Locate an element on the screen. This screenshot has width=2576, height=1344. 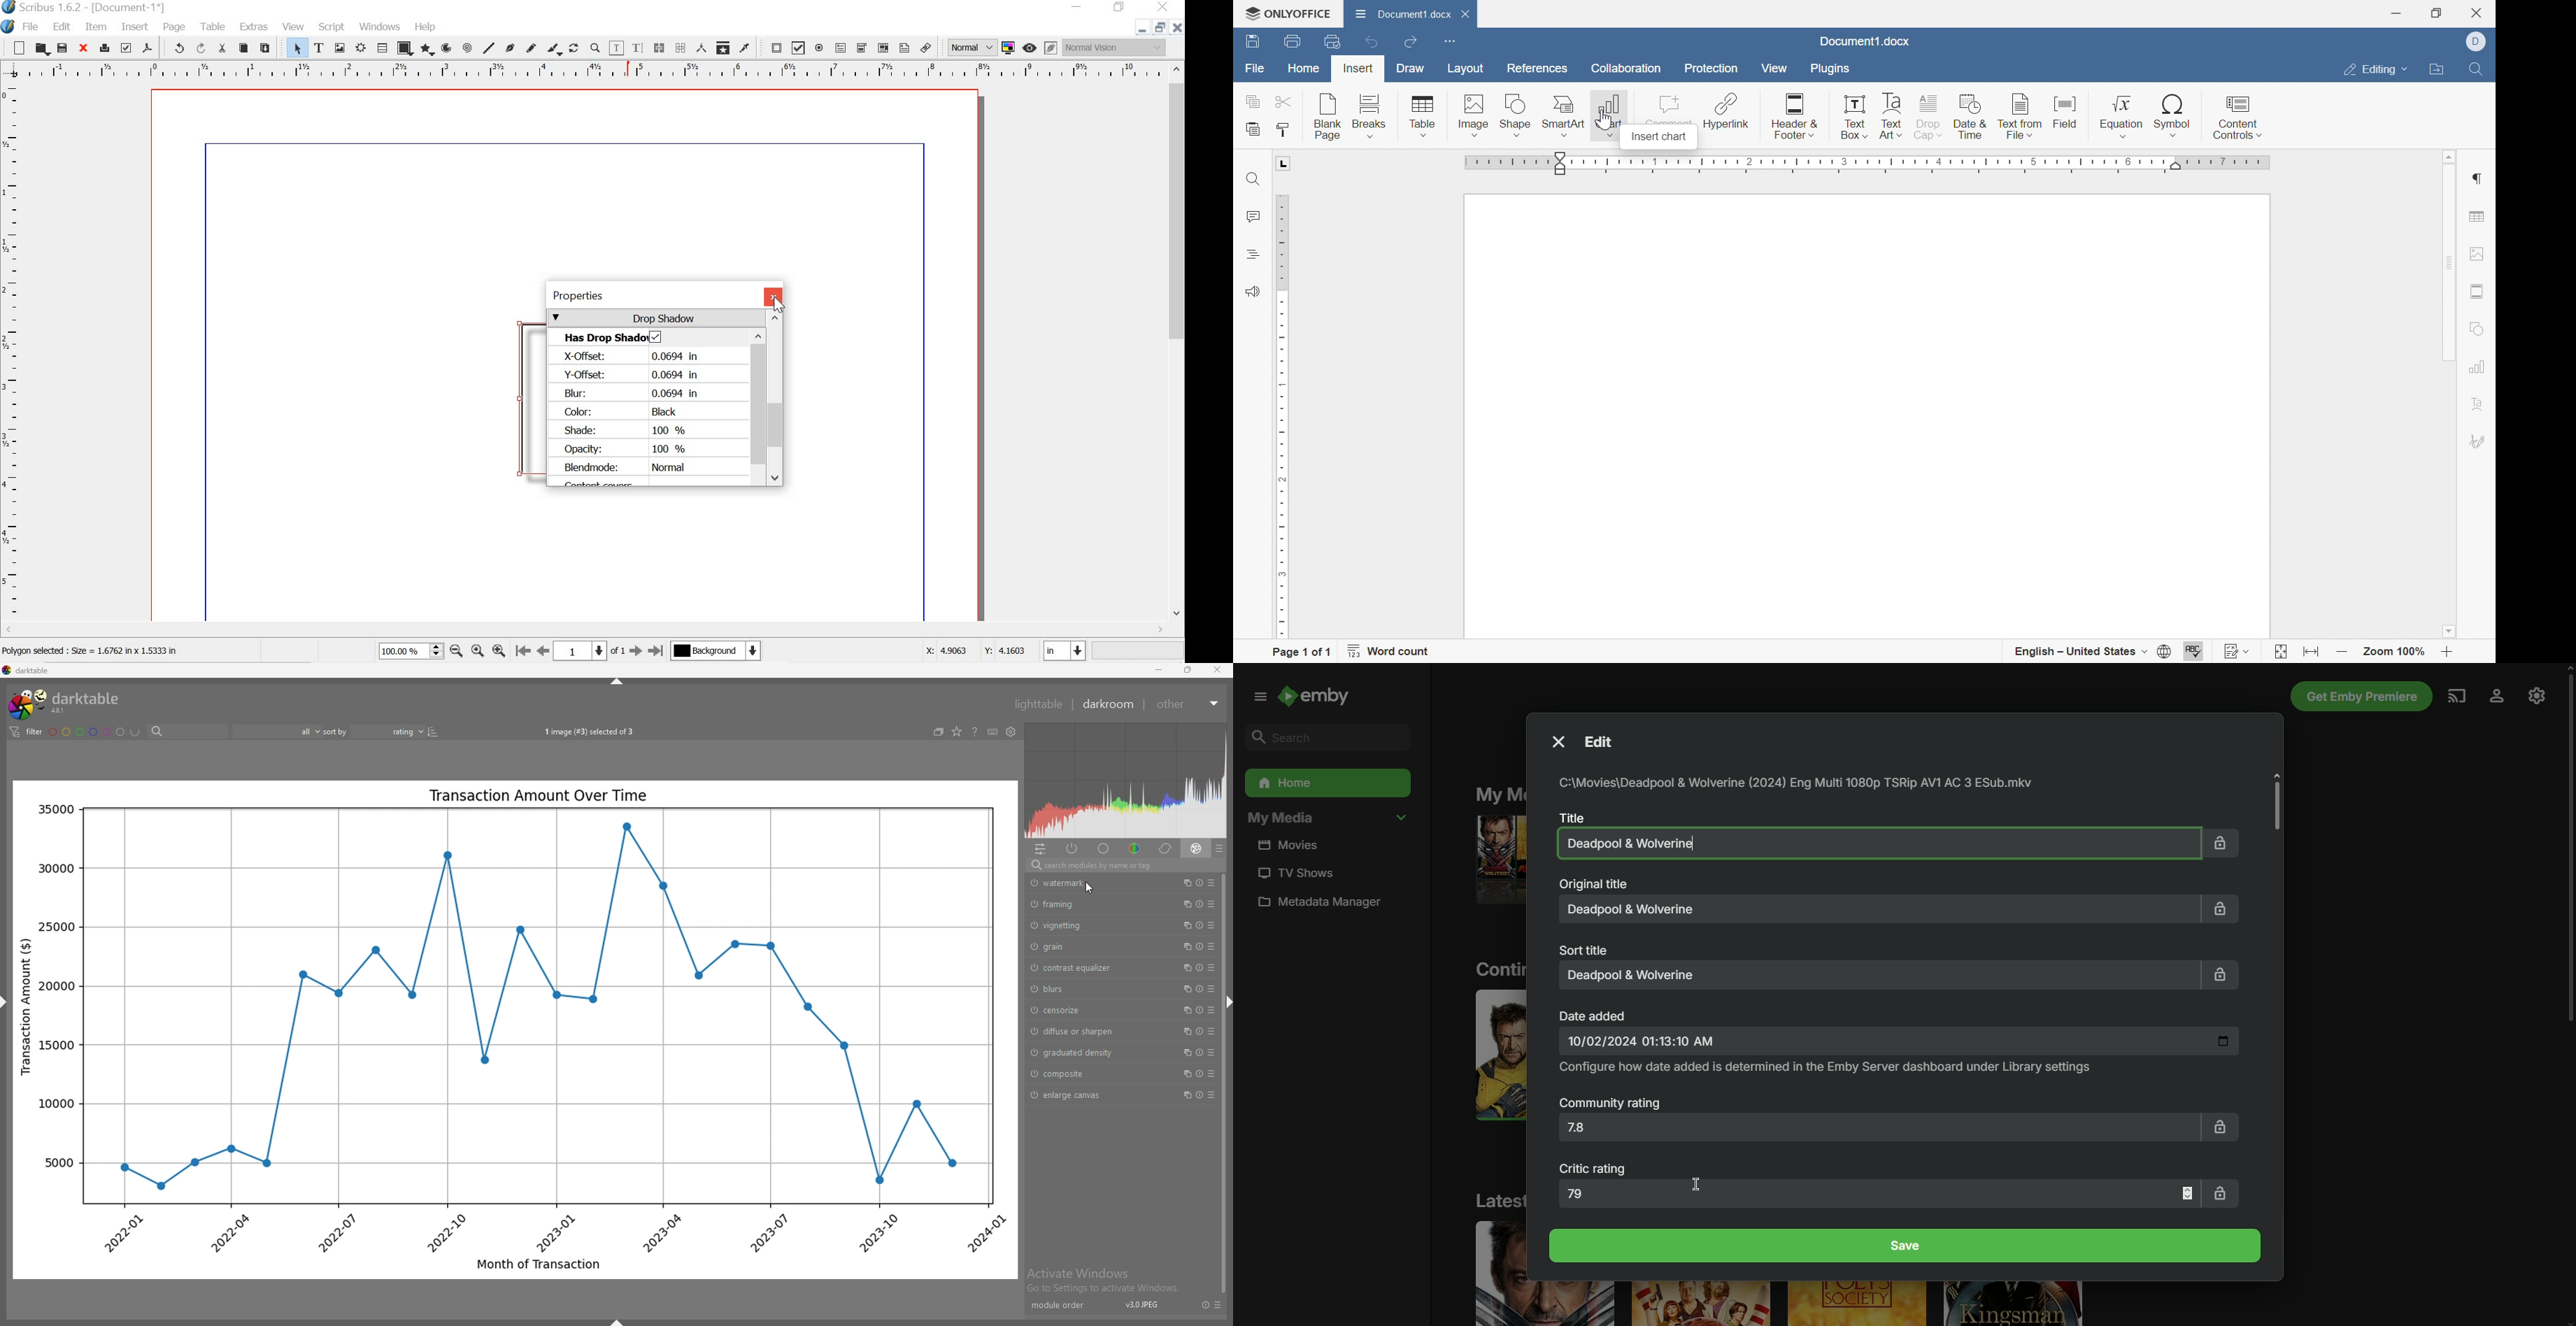
Search is located at coordinates (1323, 736).